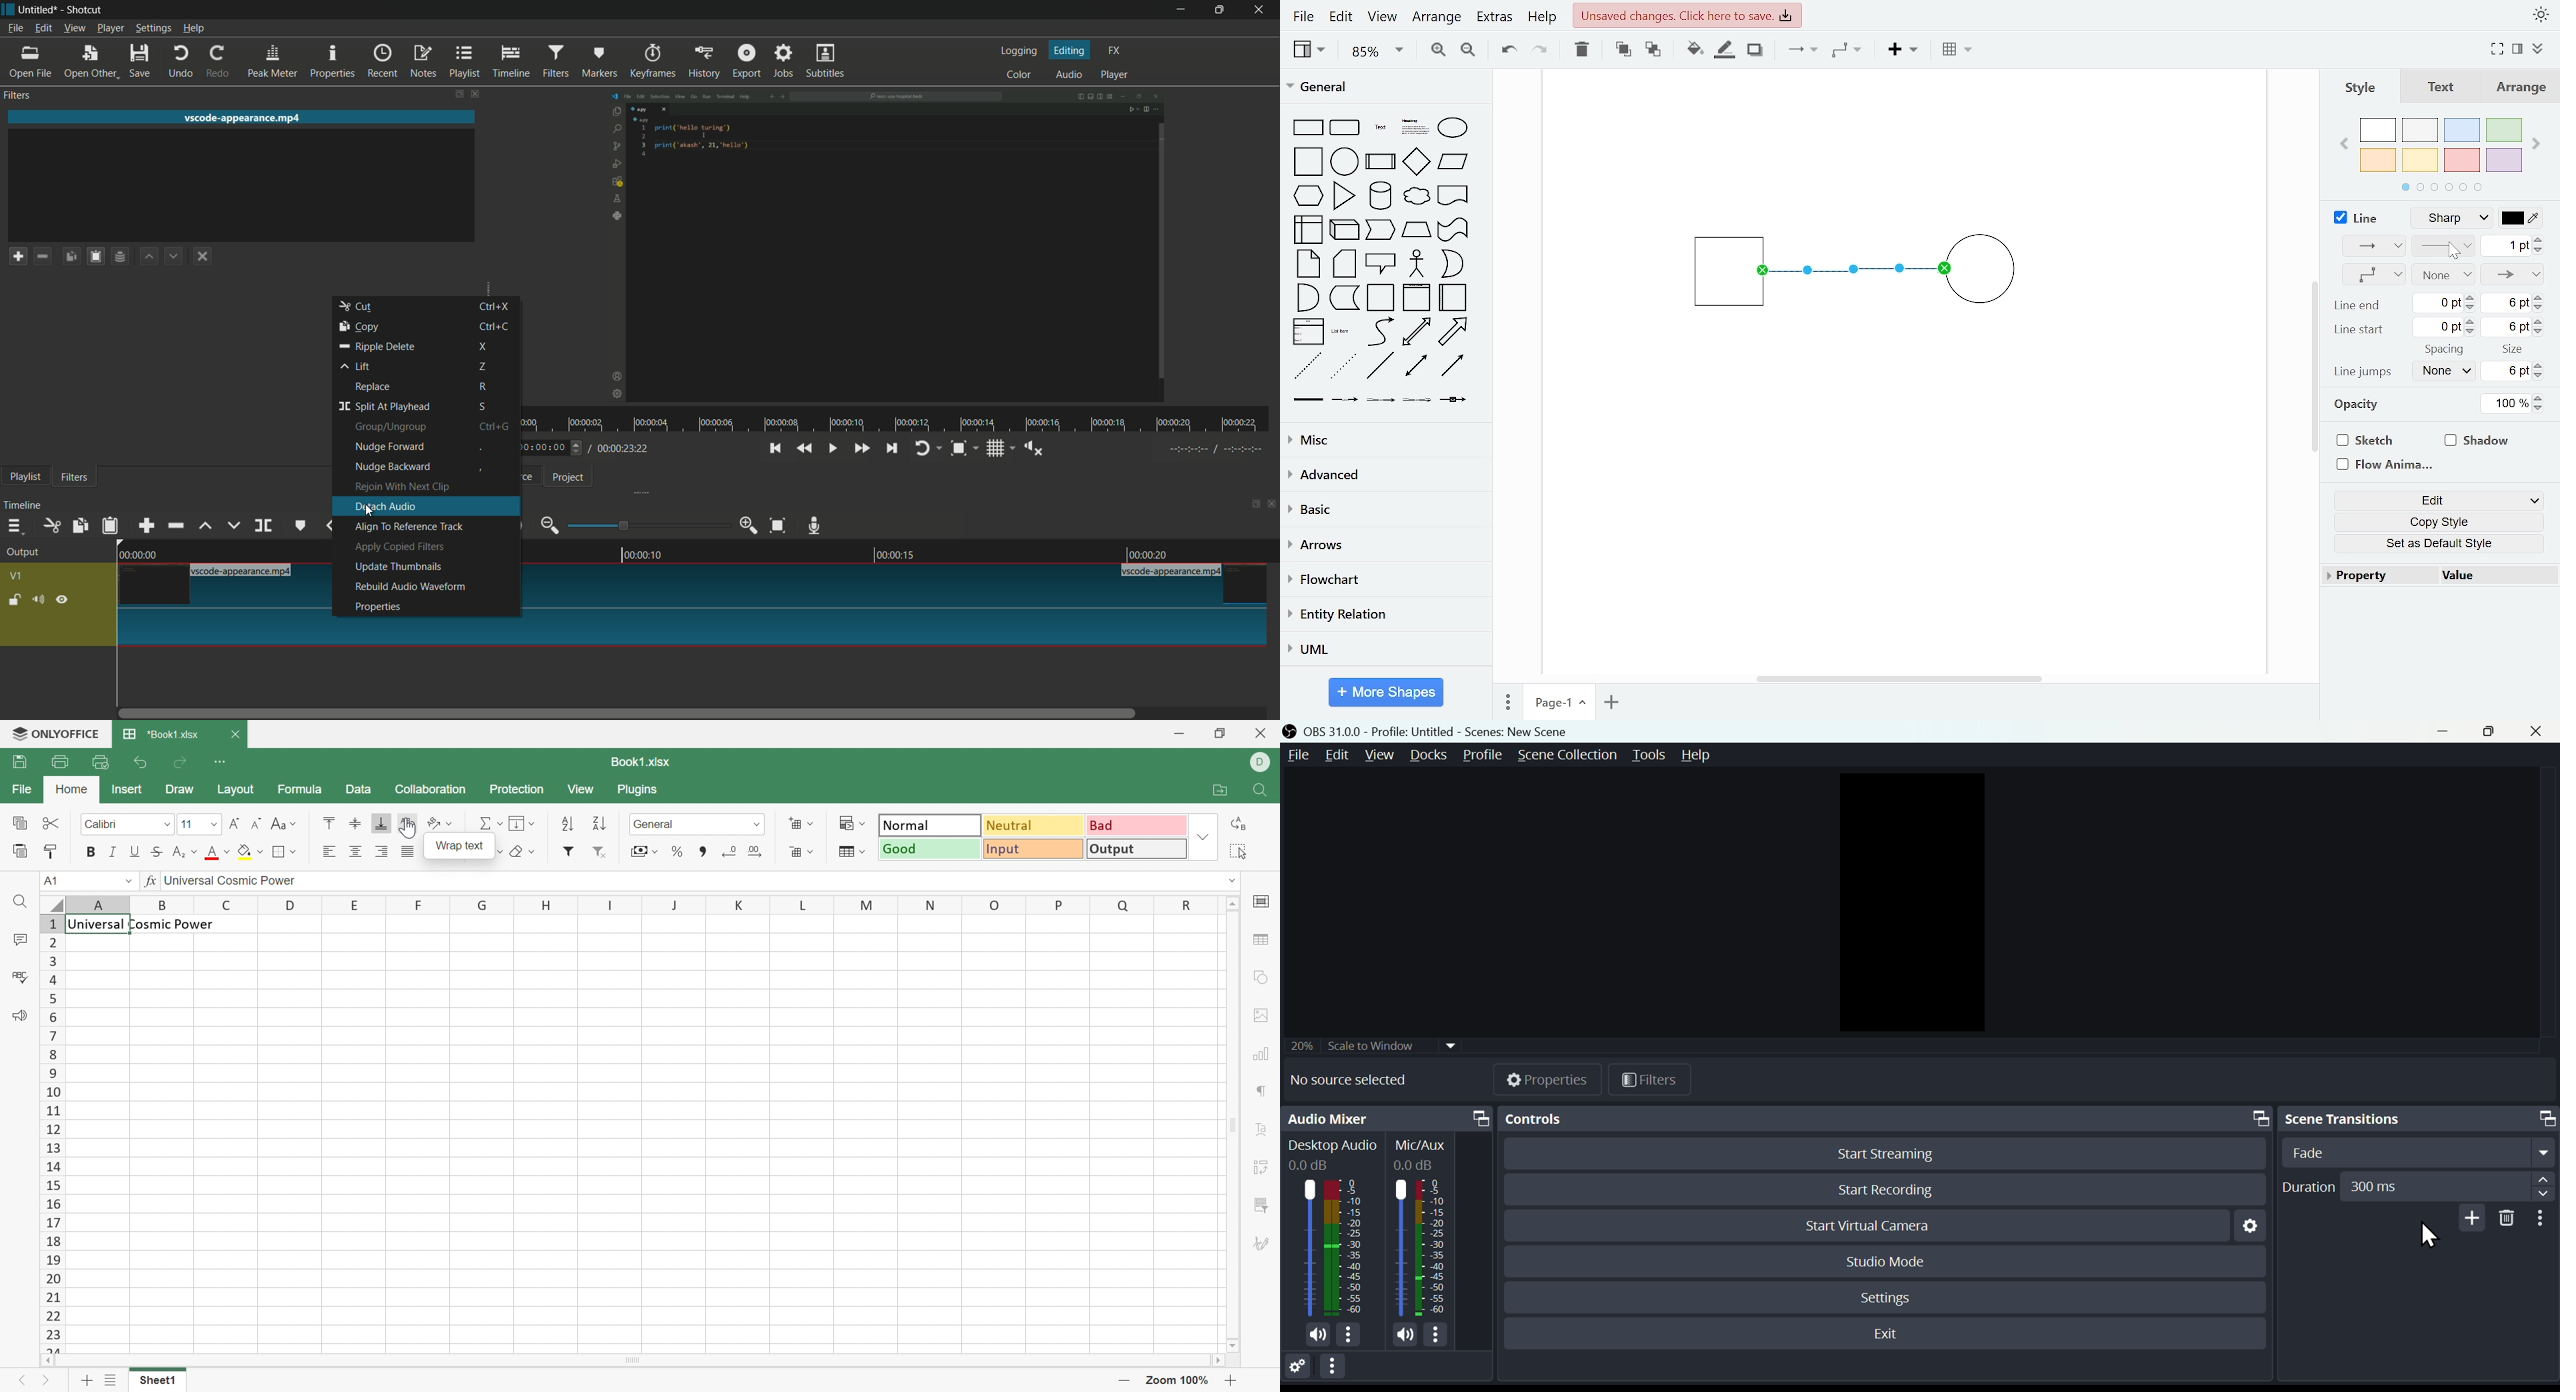 Image resolution: width=2576 pixels, height=1400 pixels. I want to click on Clear, so click(521, 853).